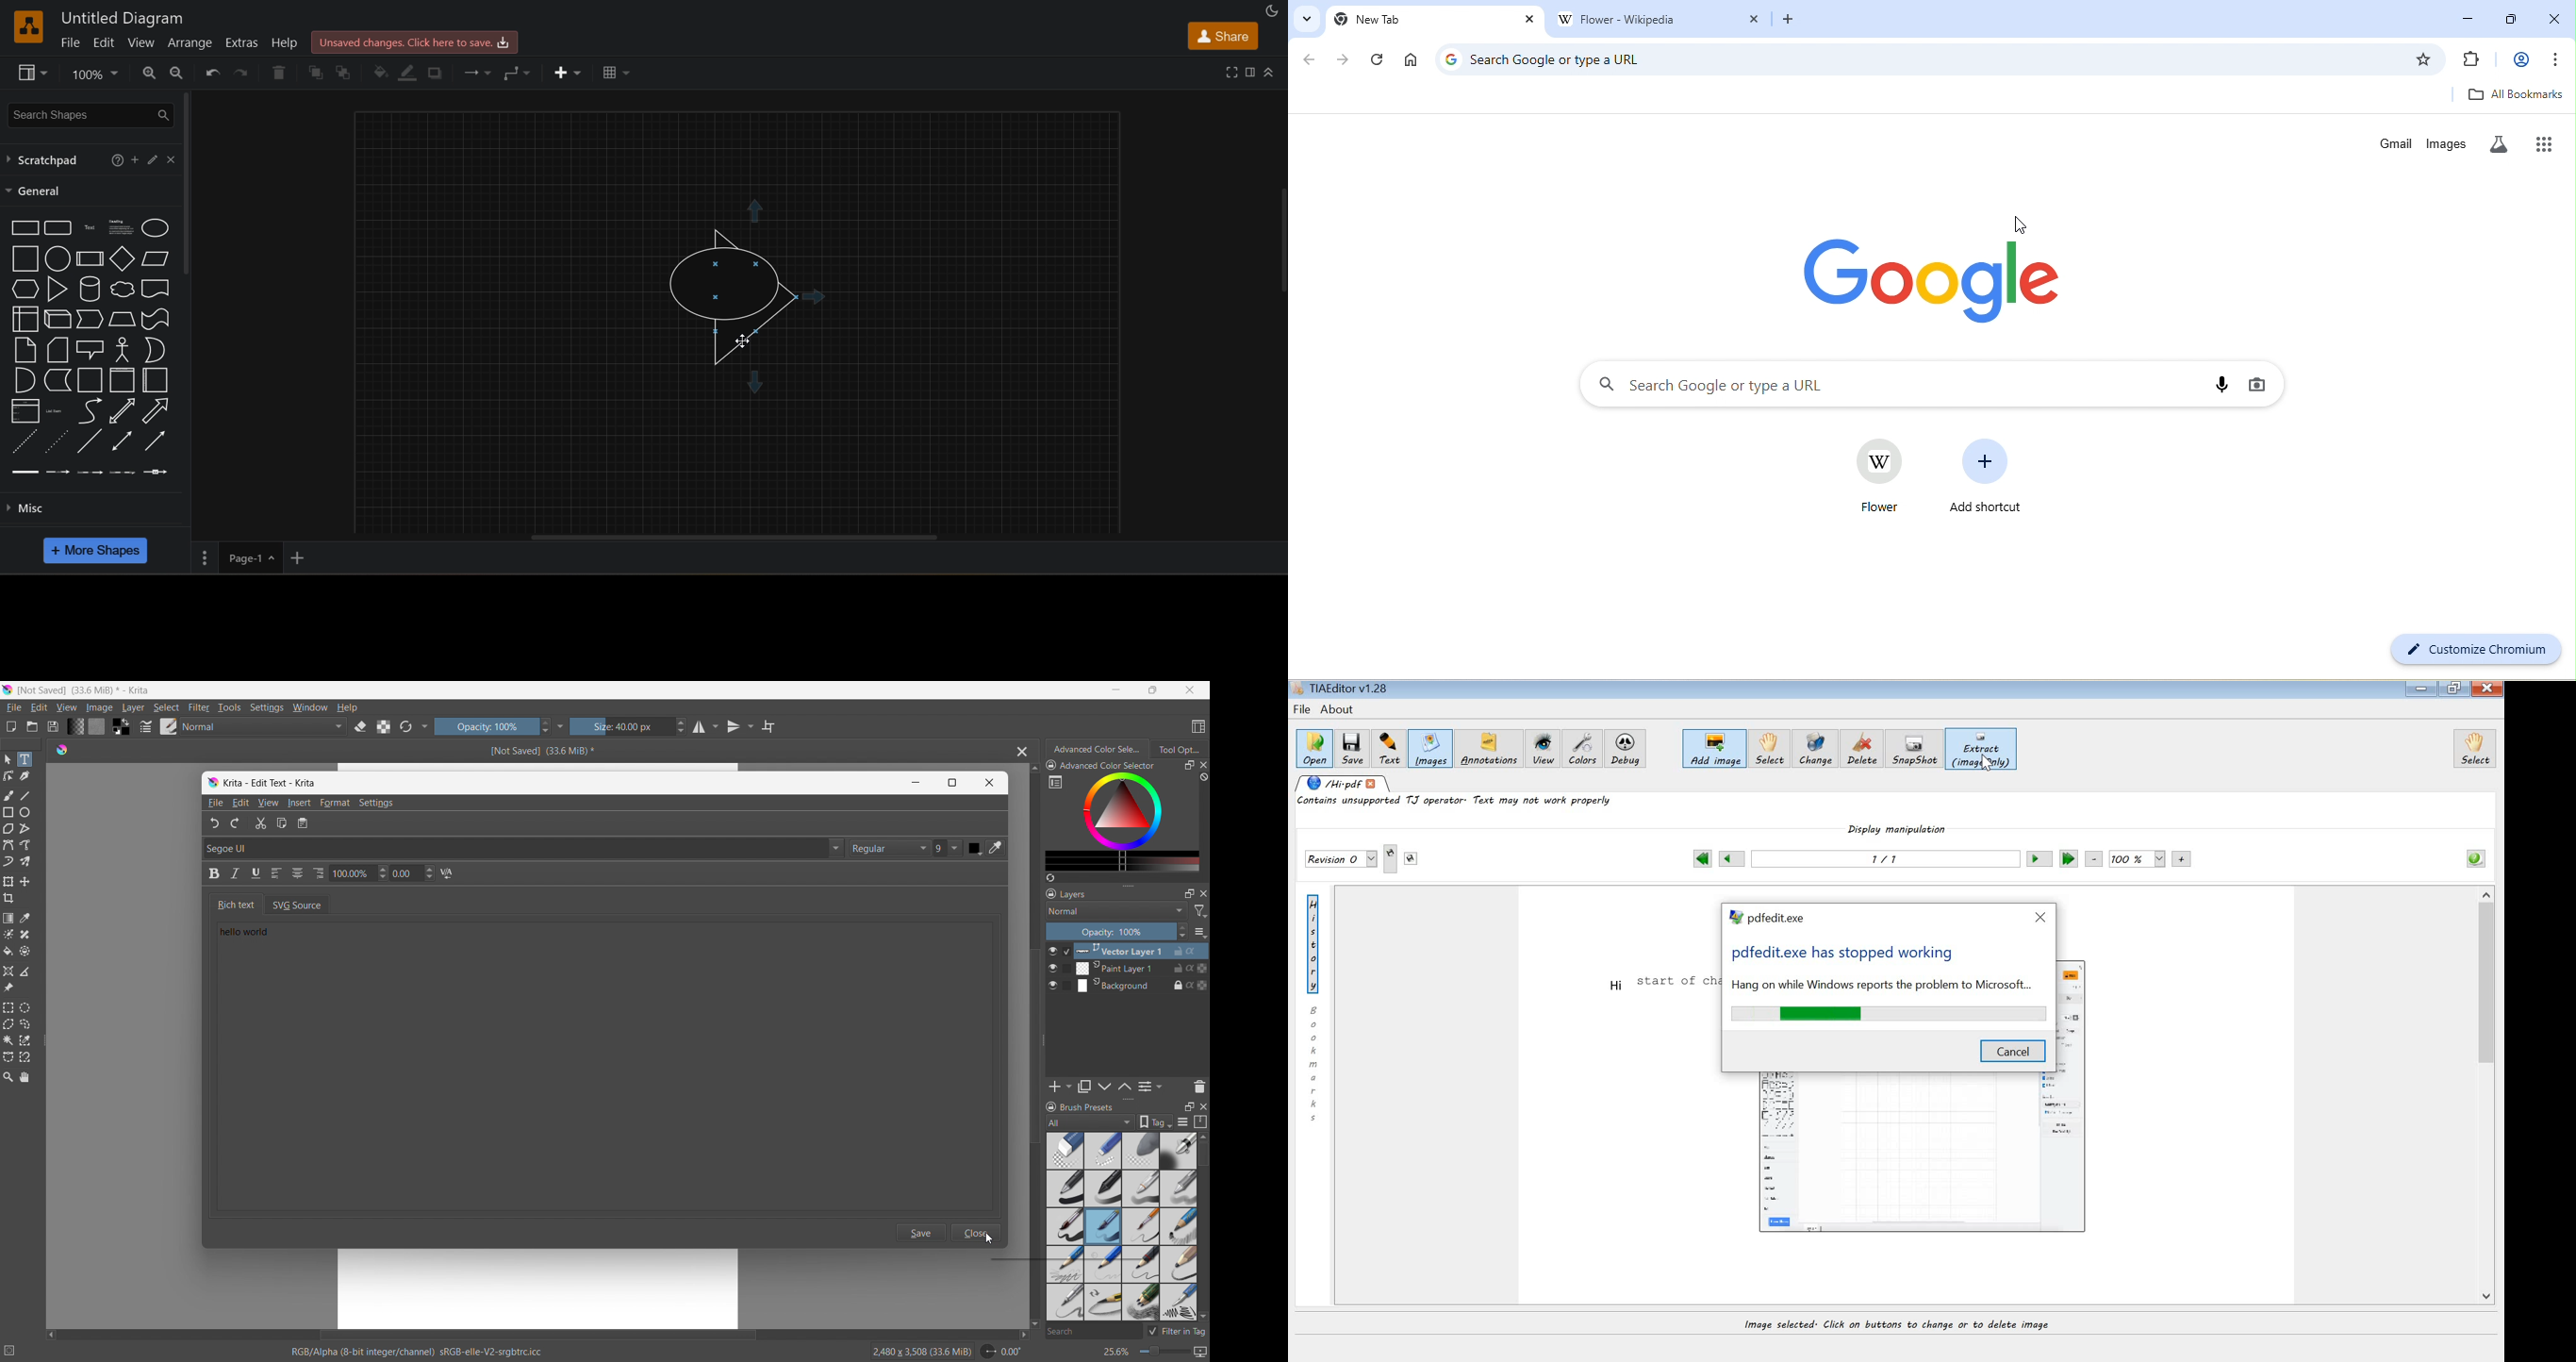  Describe the element at coordinates (13, 707) in the screenshot. I see `file` at that location.